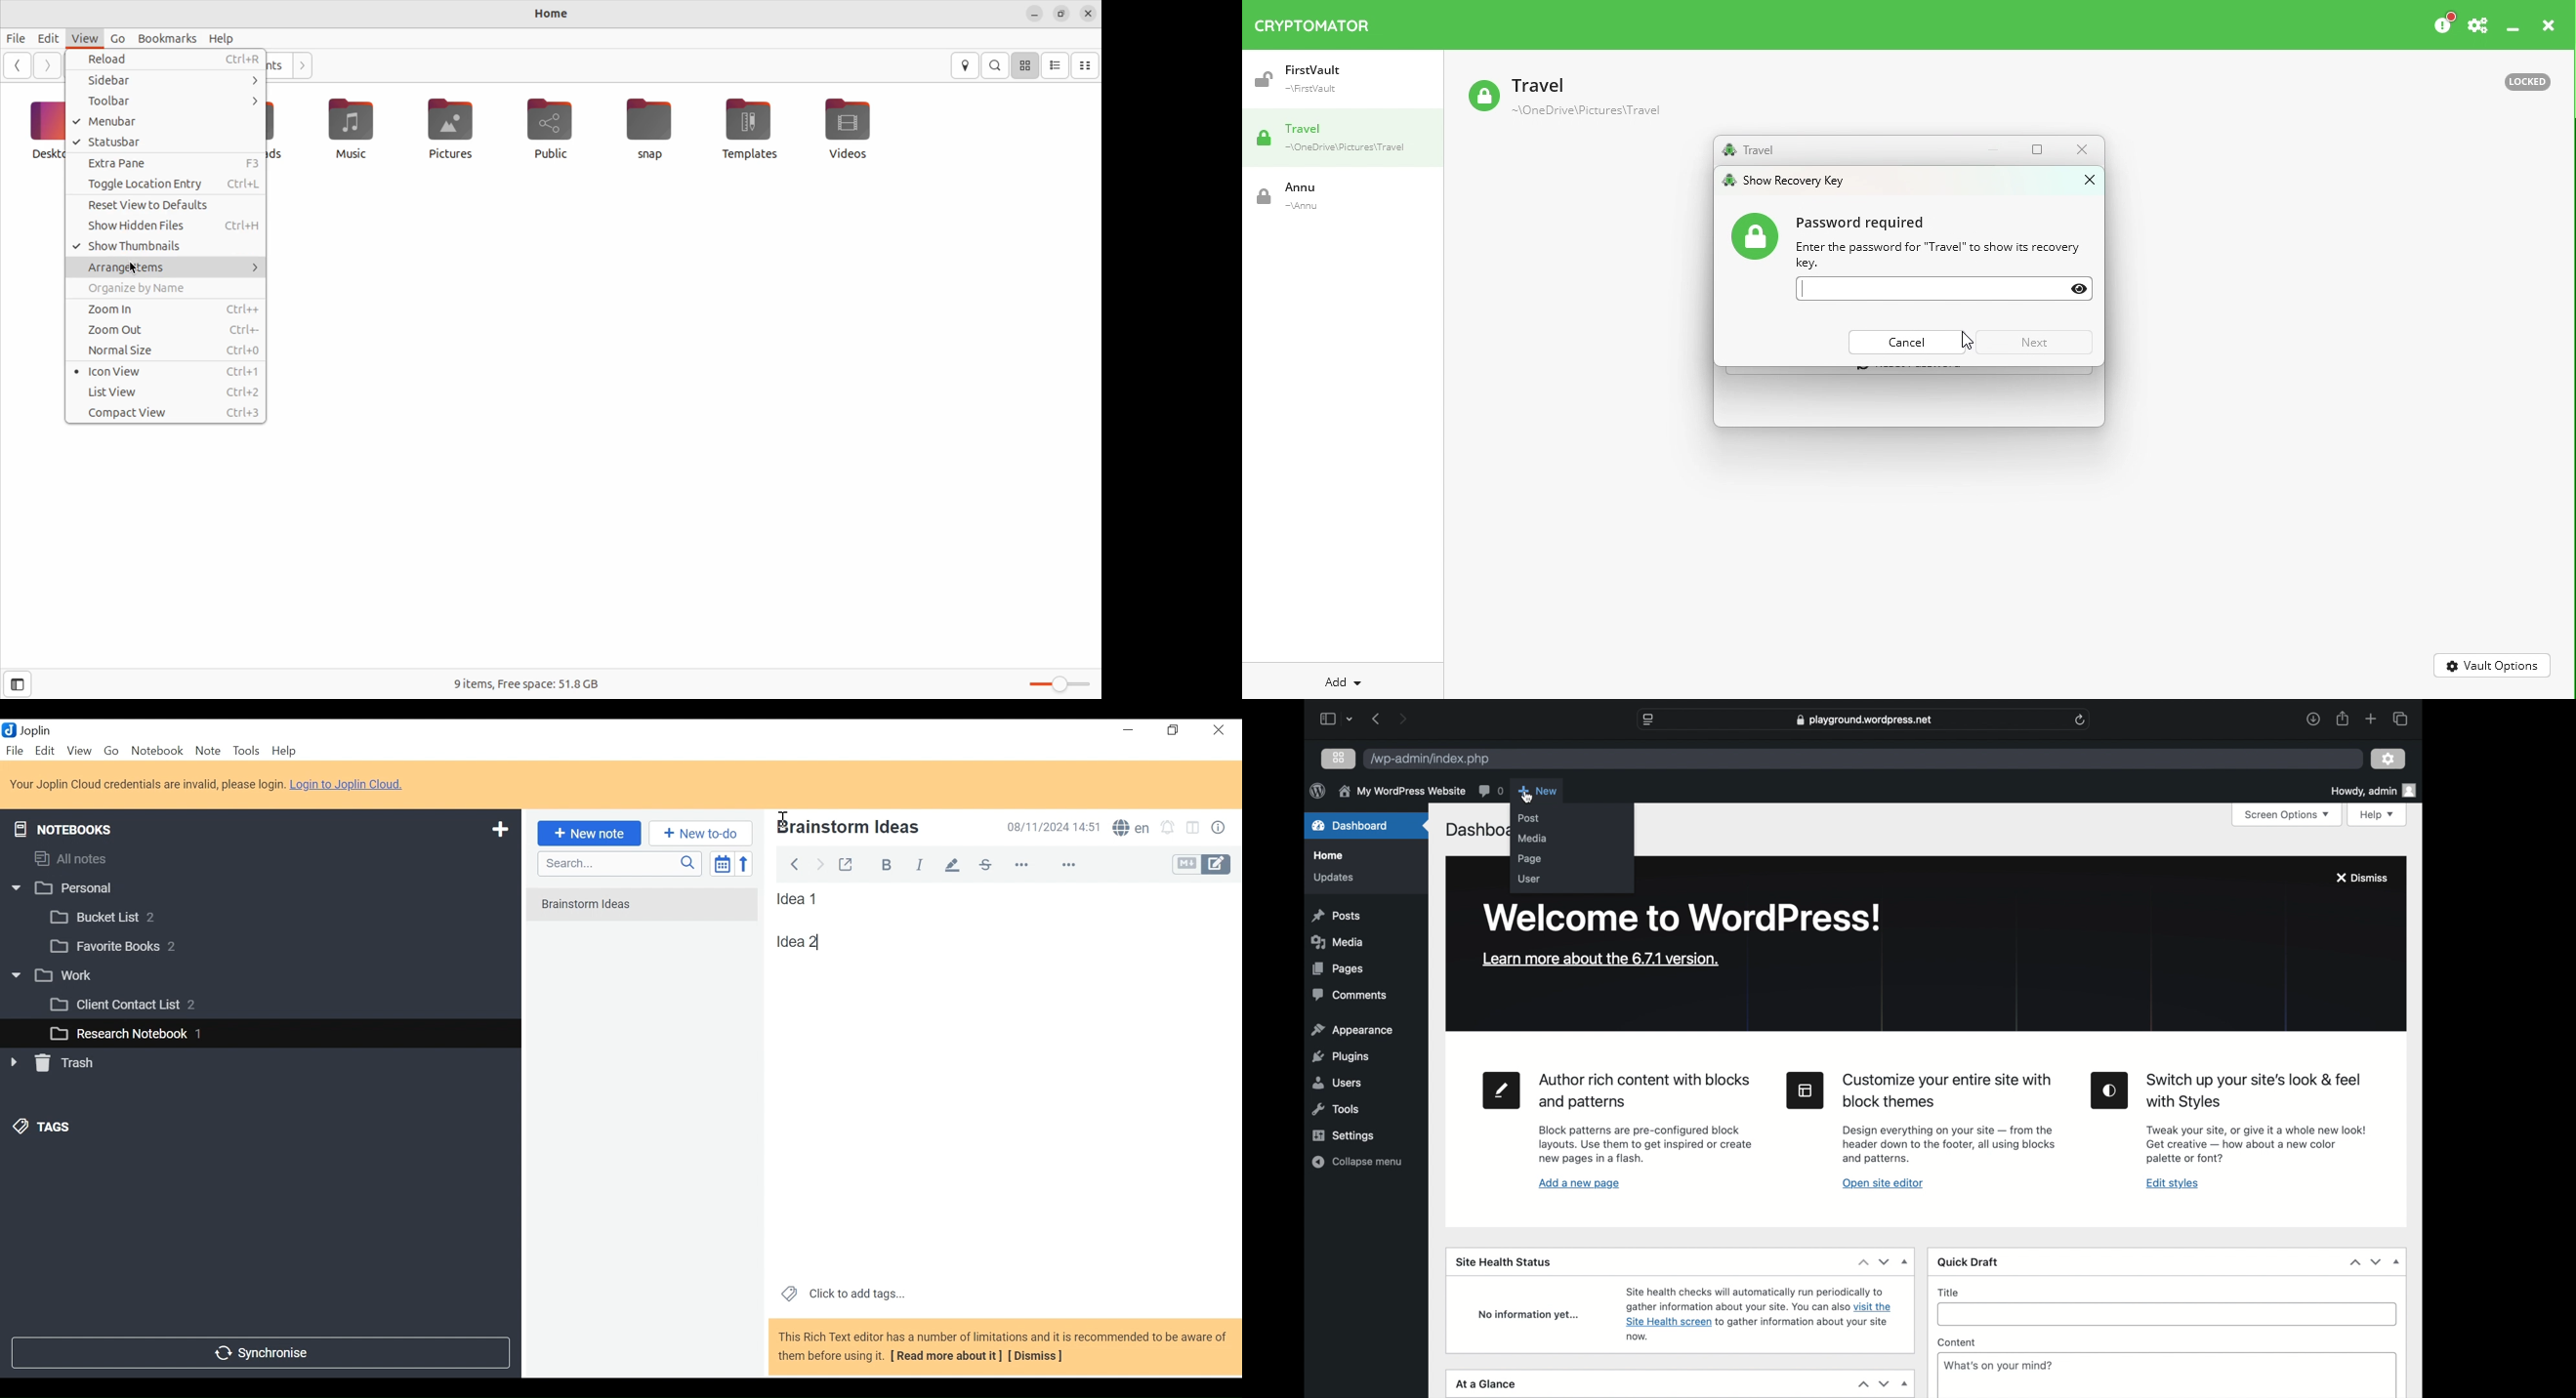 The image size is (2576, 1400). I want to click on Tools, so click(245, 751).